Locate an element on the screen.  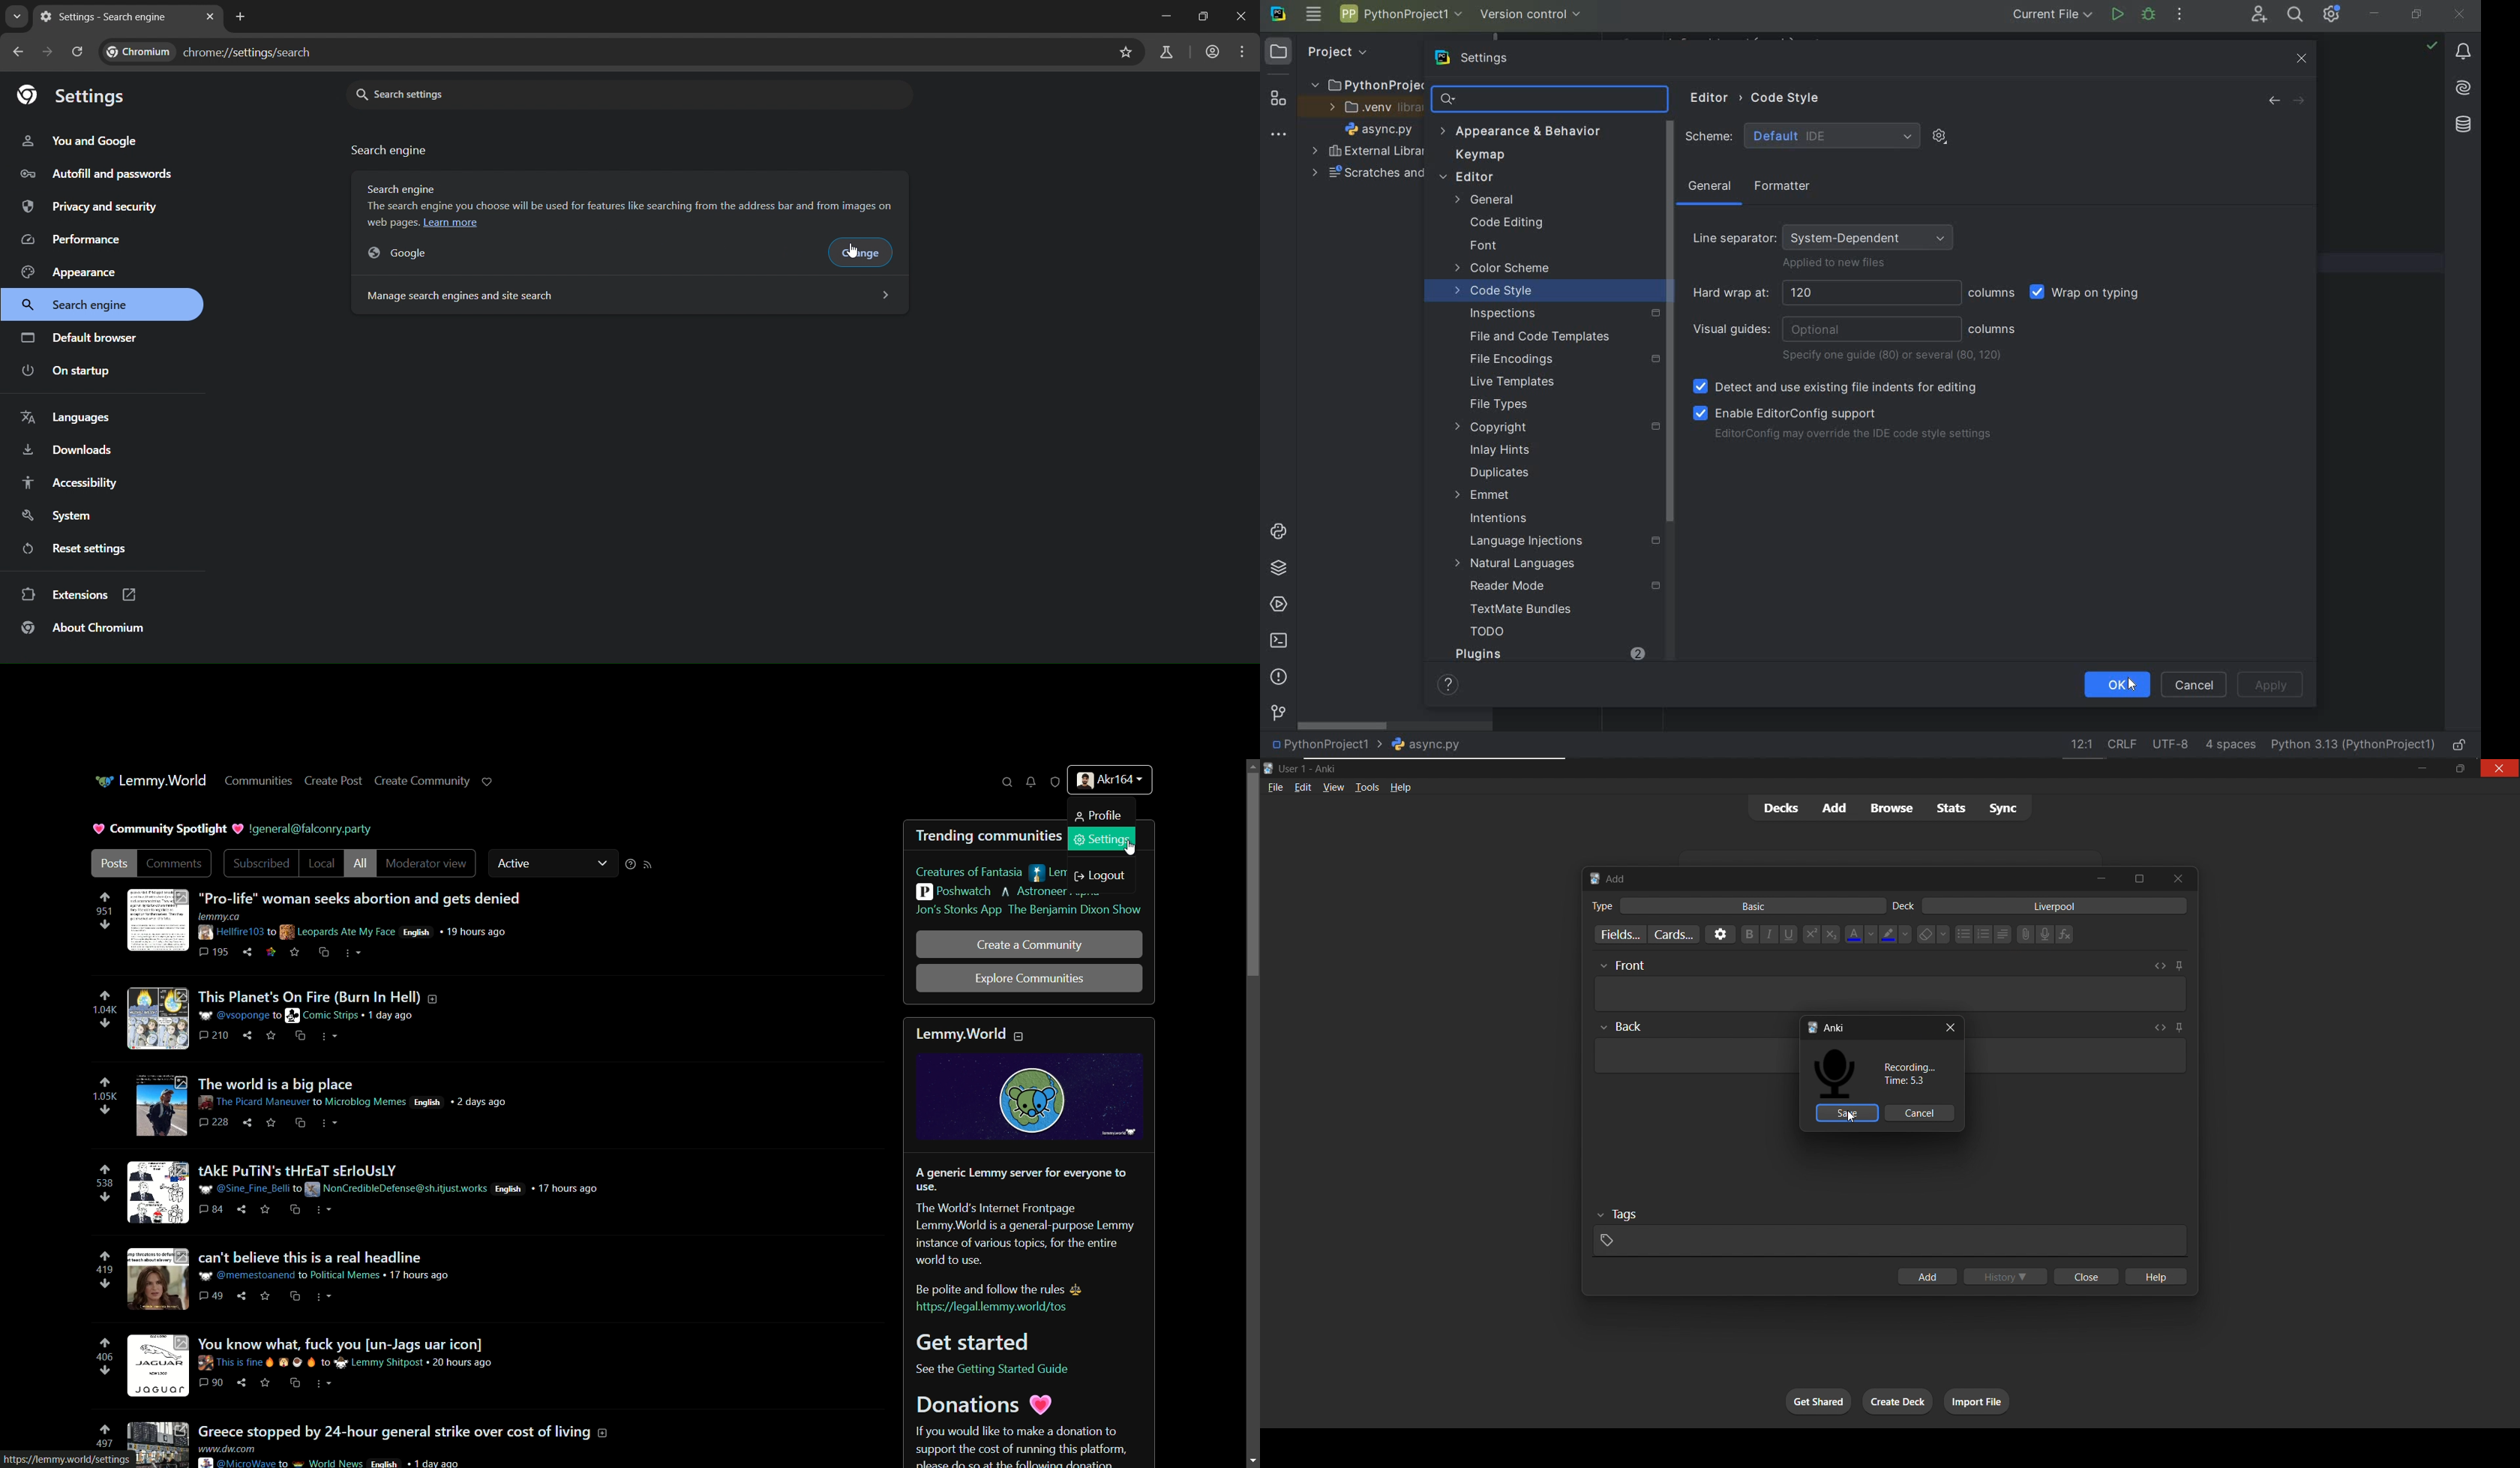
project name is located at coordinates (1327, 745).